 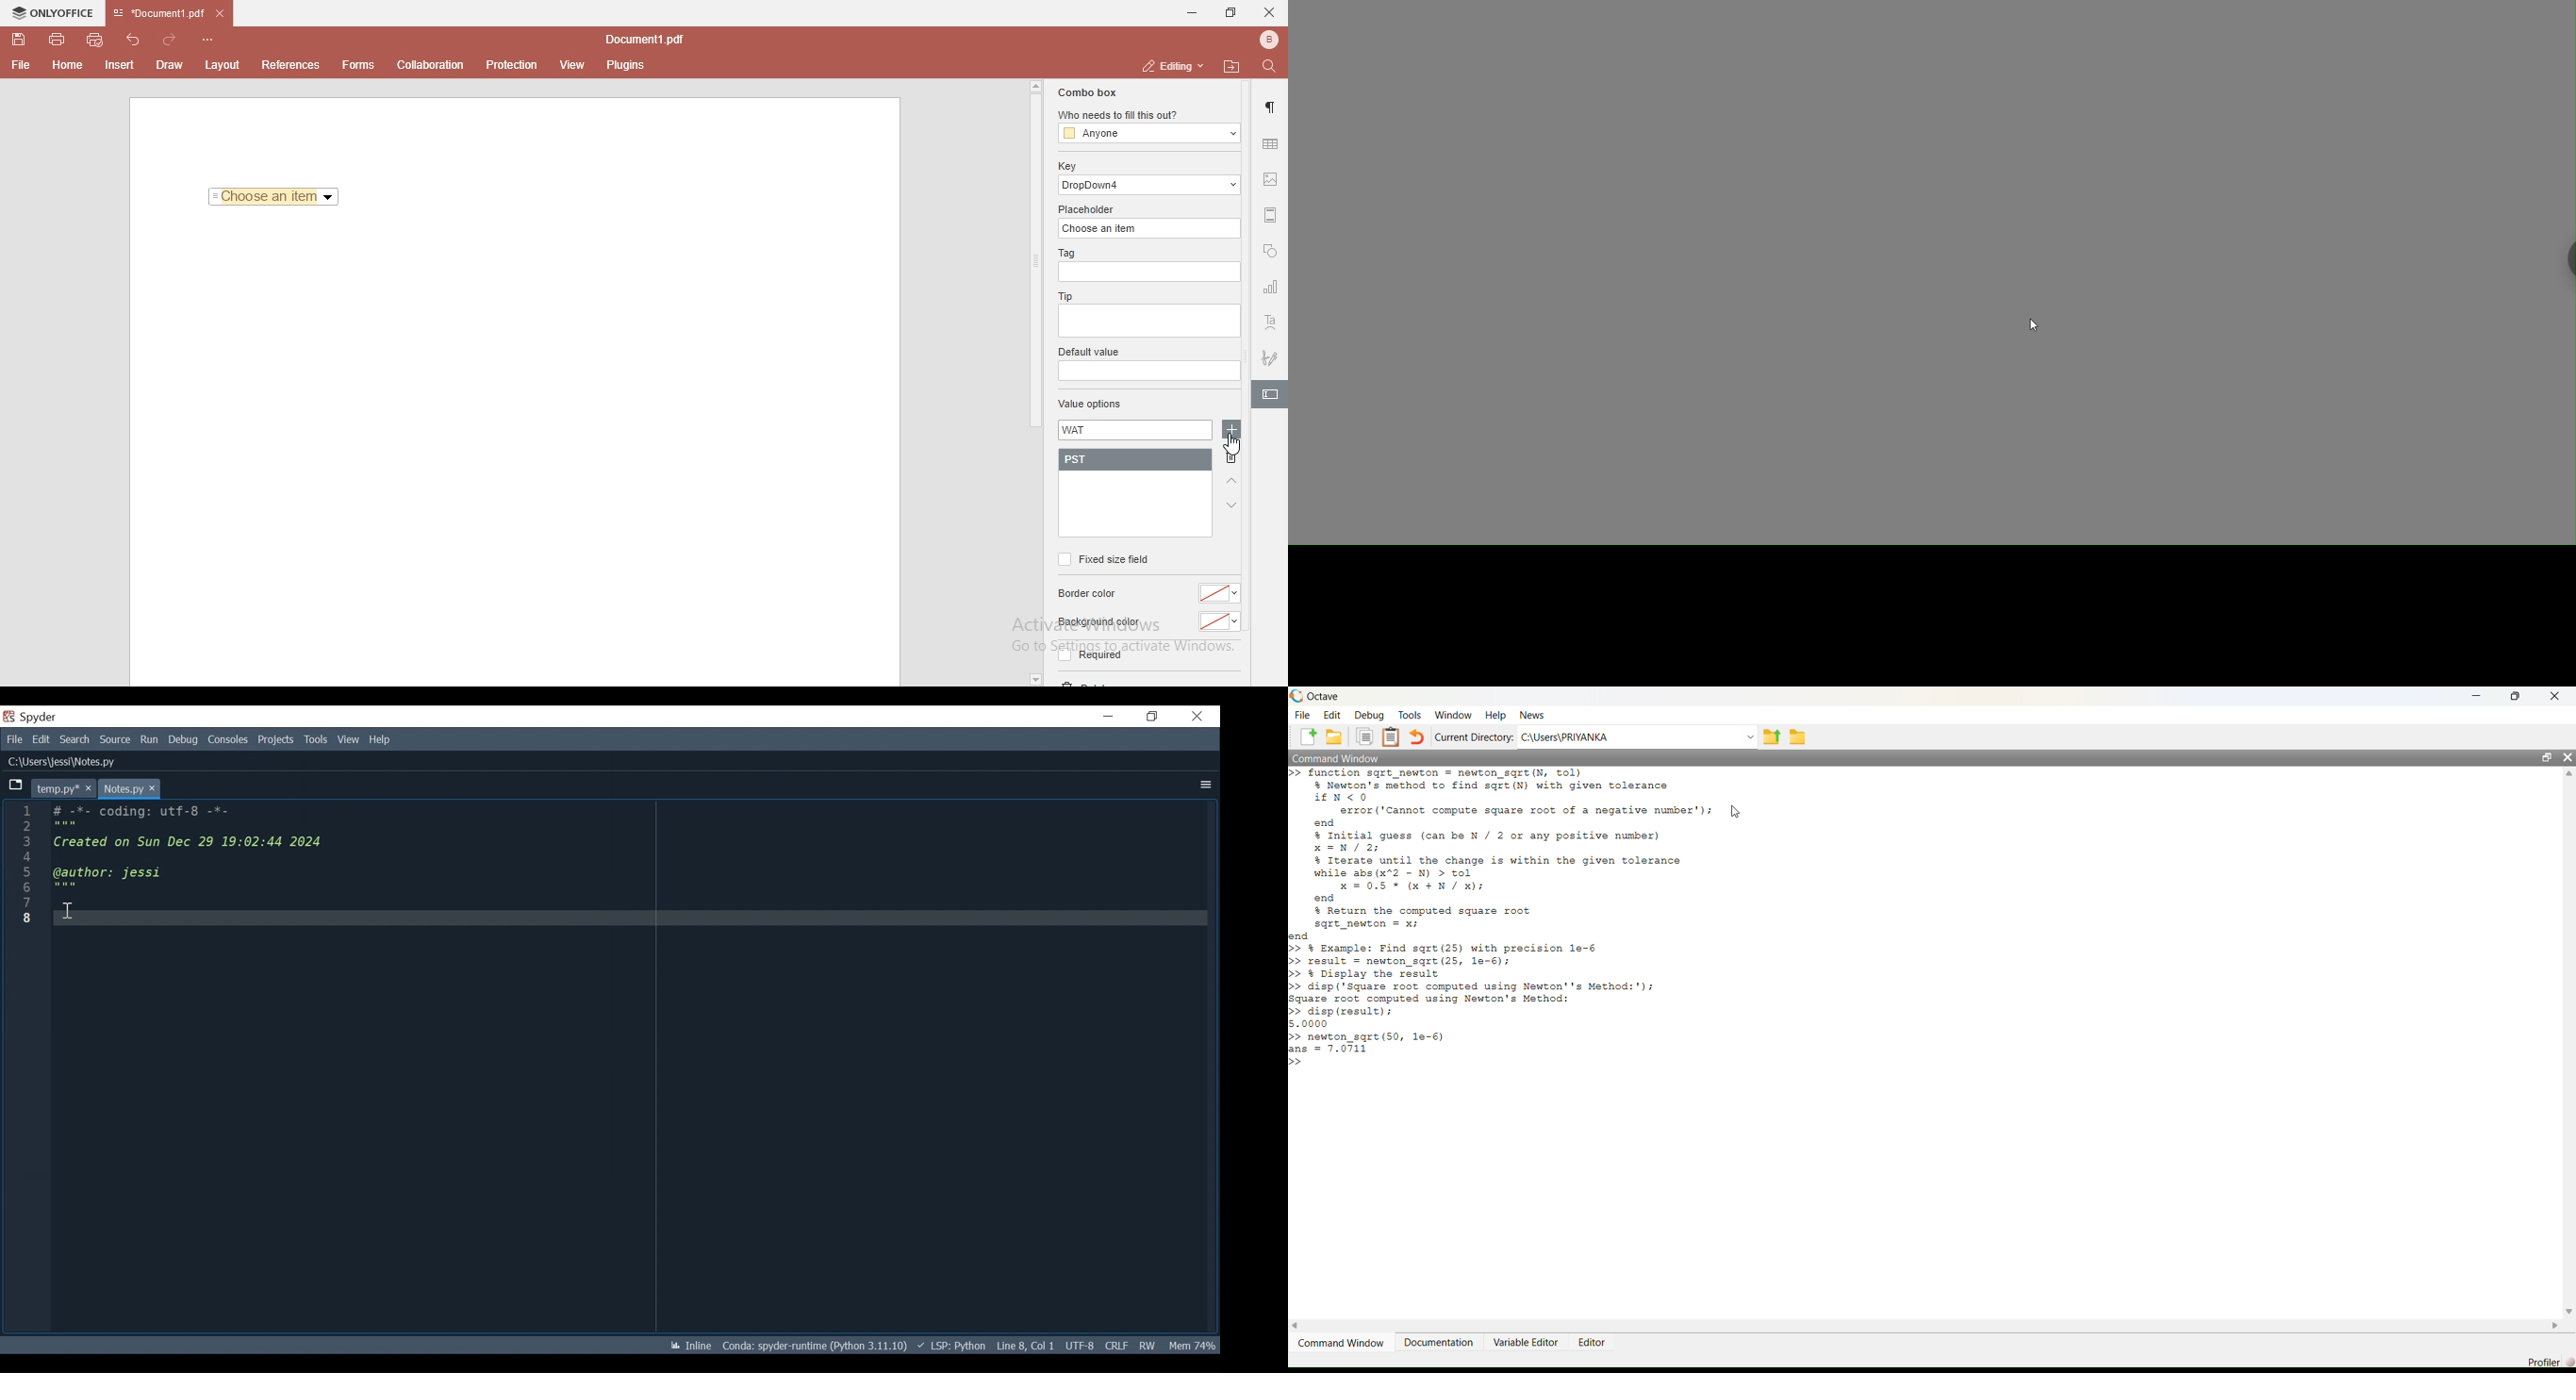 What do you see at coordinates (289, 65) in the screenshot?
I see `References` at bounding box center [289, 65].